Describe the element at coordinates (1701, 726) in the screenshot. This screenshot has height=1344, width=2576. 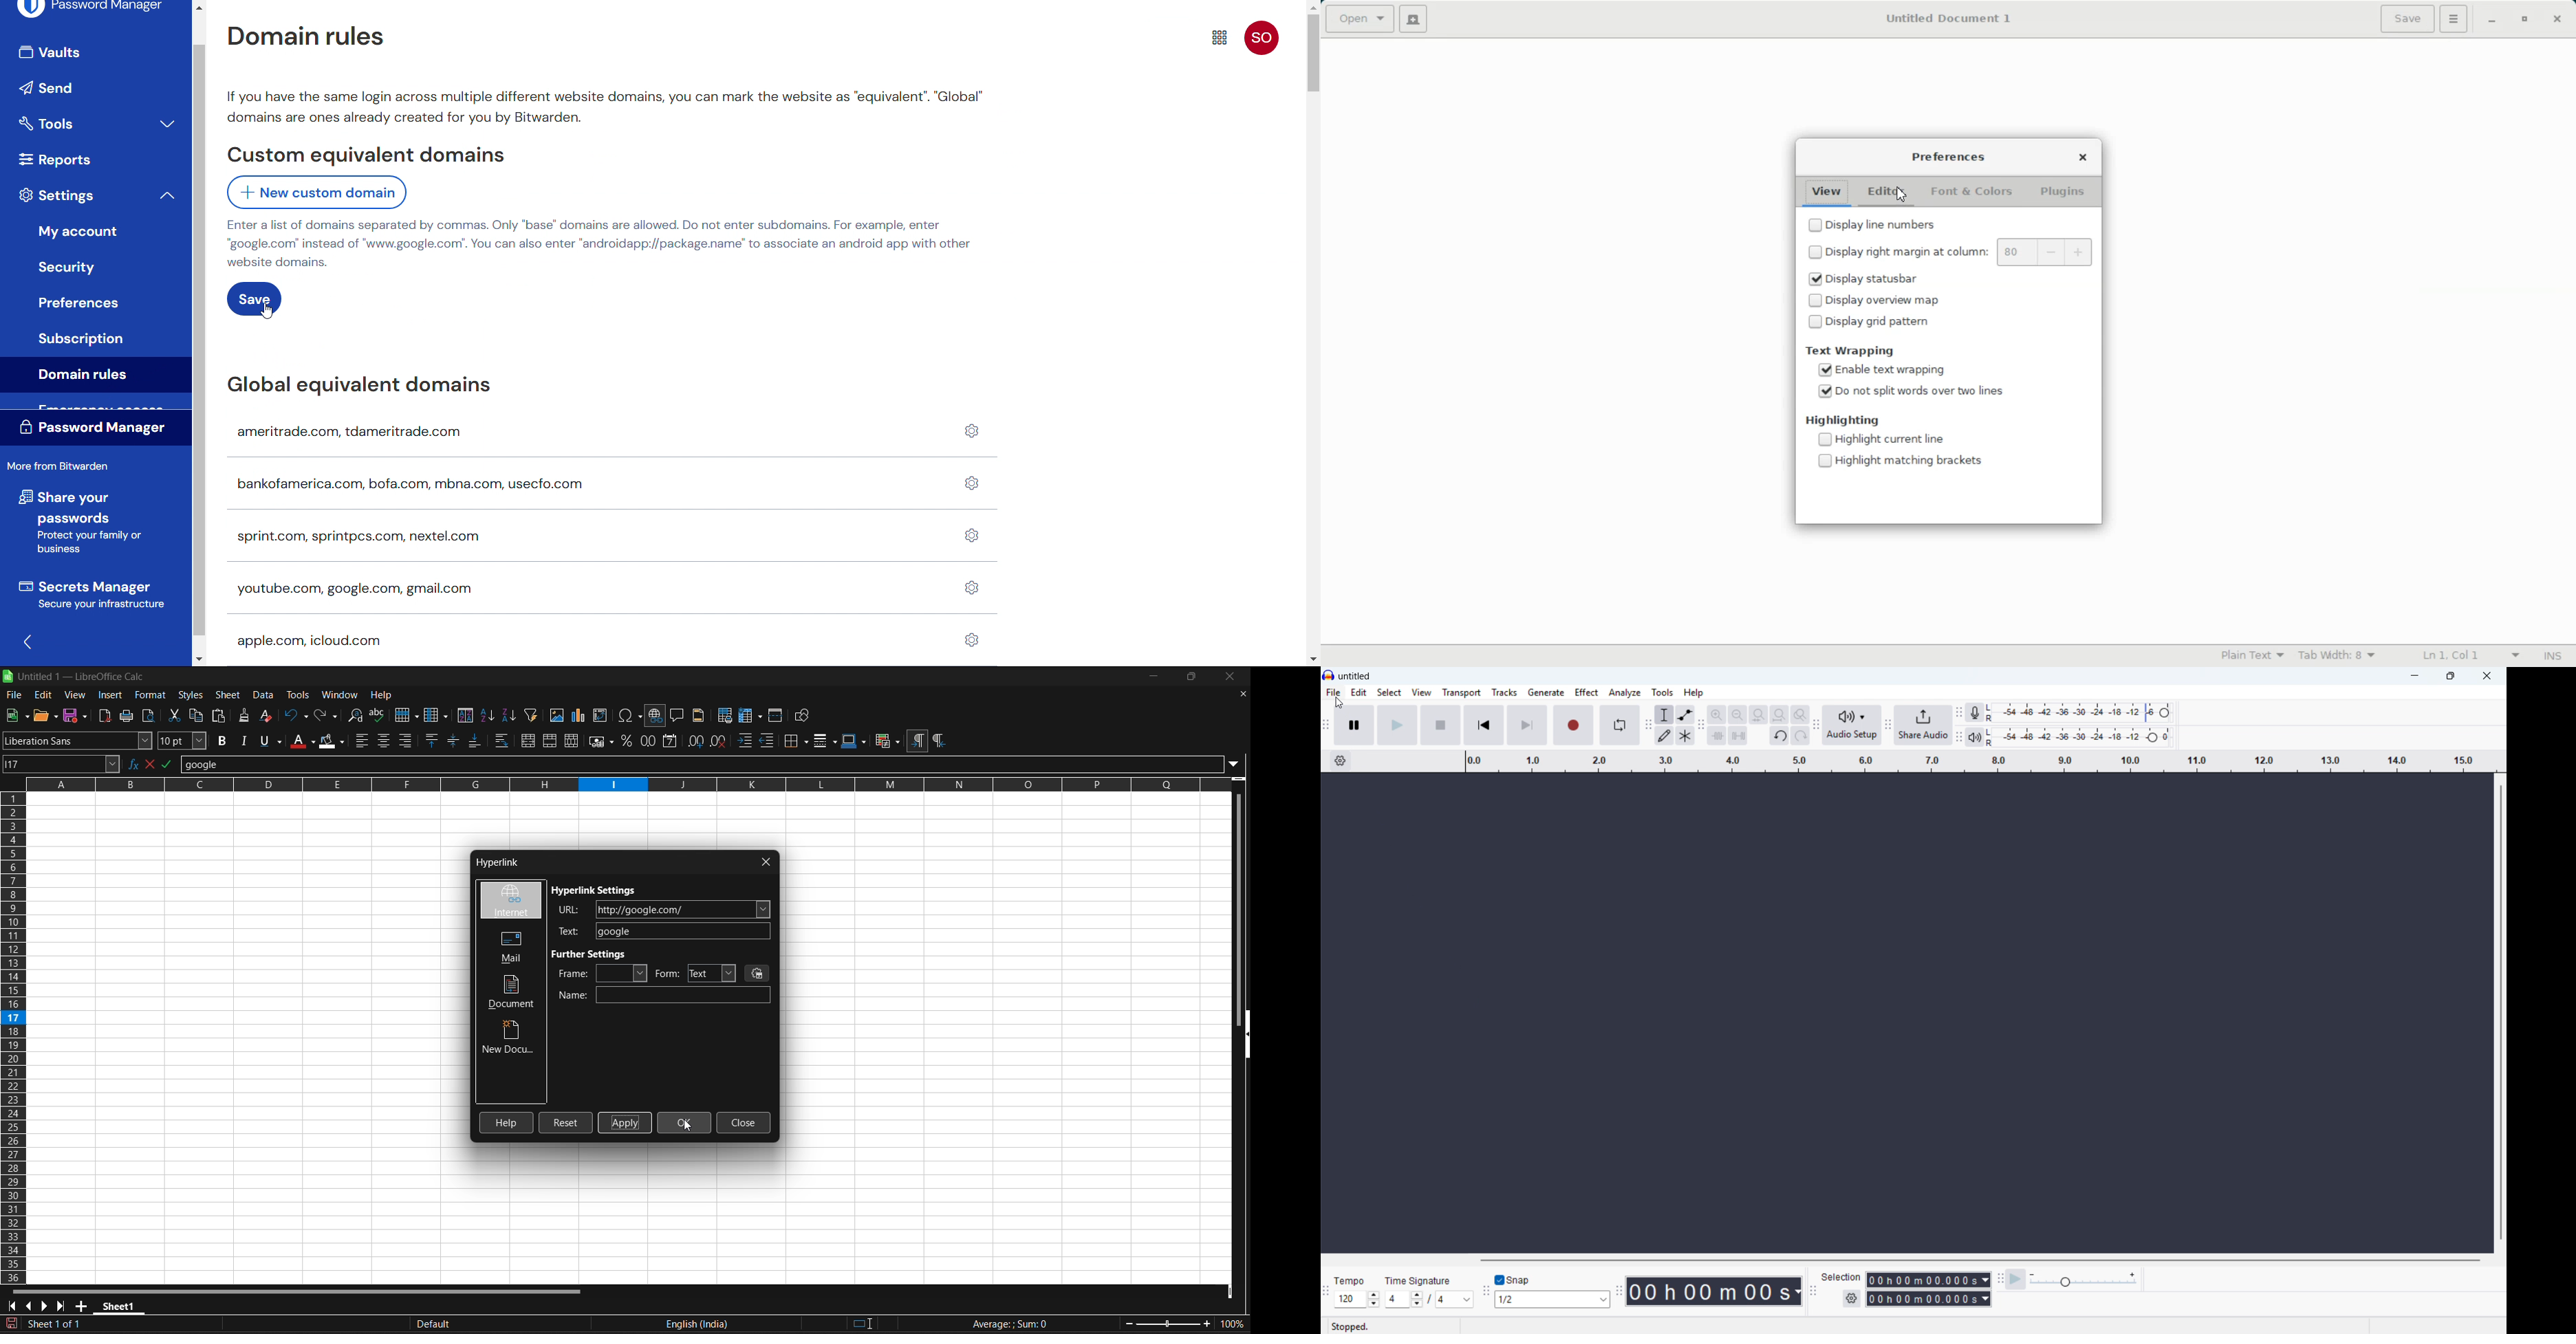
I see `Edit toolbar ` at that location.